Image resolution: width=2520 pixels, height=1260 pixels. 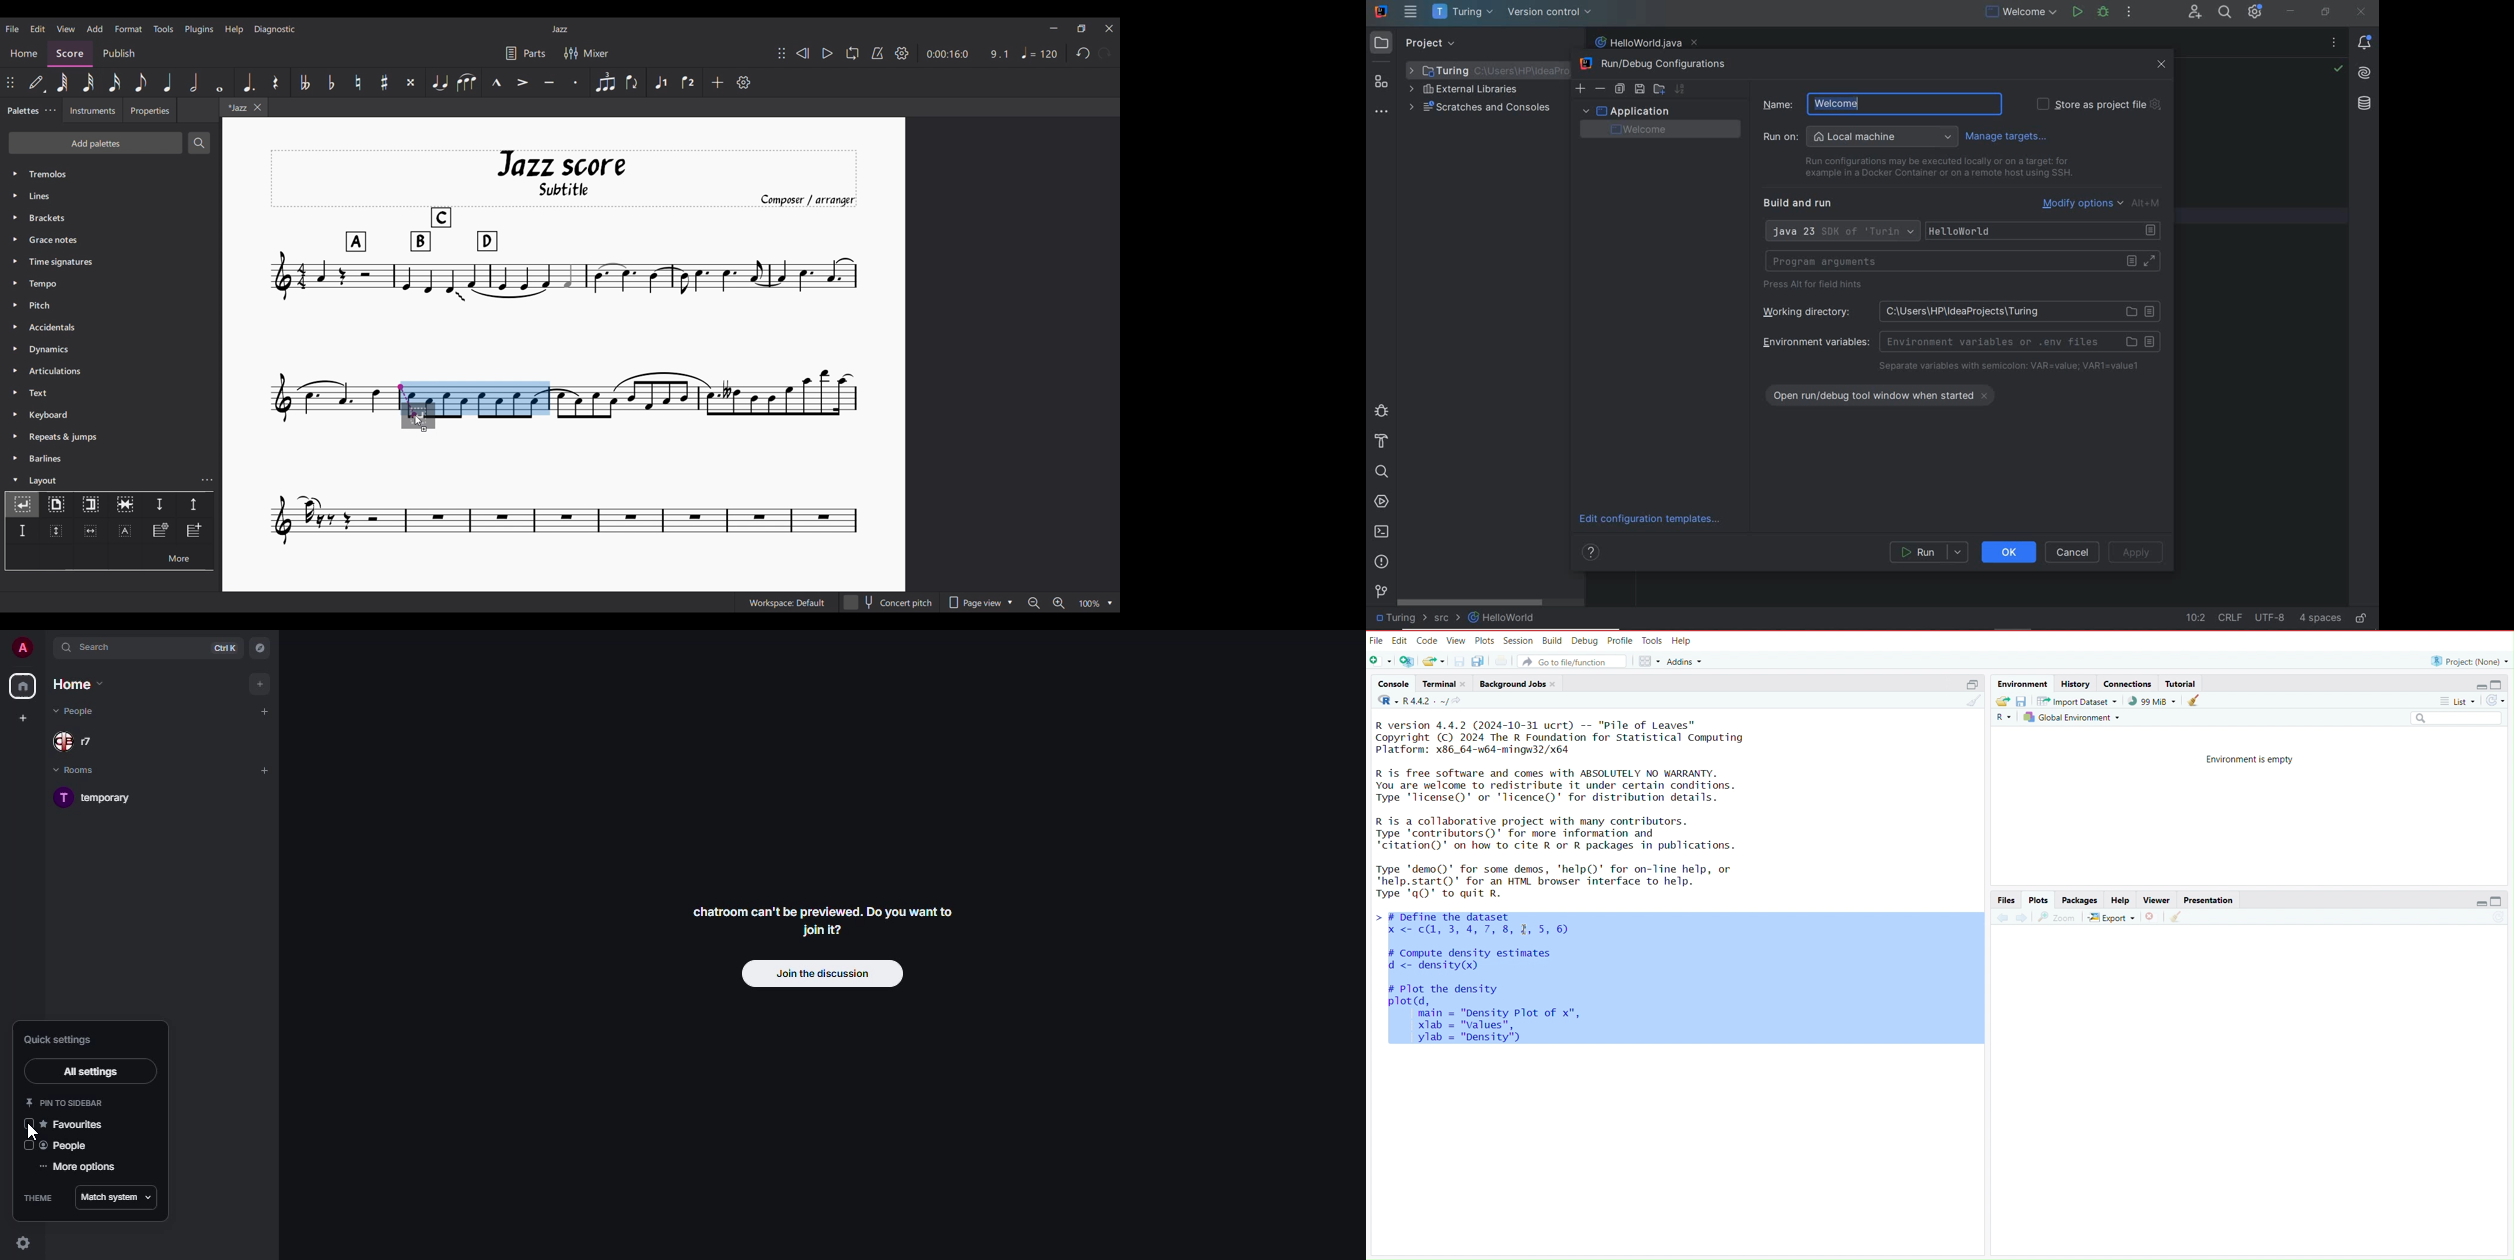 I want to click on Toggle sharp, so click(x=385, y=82).